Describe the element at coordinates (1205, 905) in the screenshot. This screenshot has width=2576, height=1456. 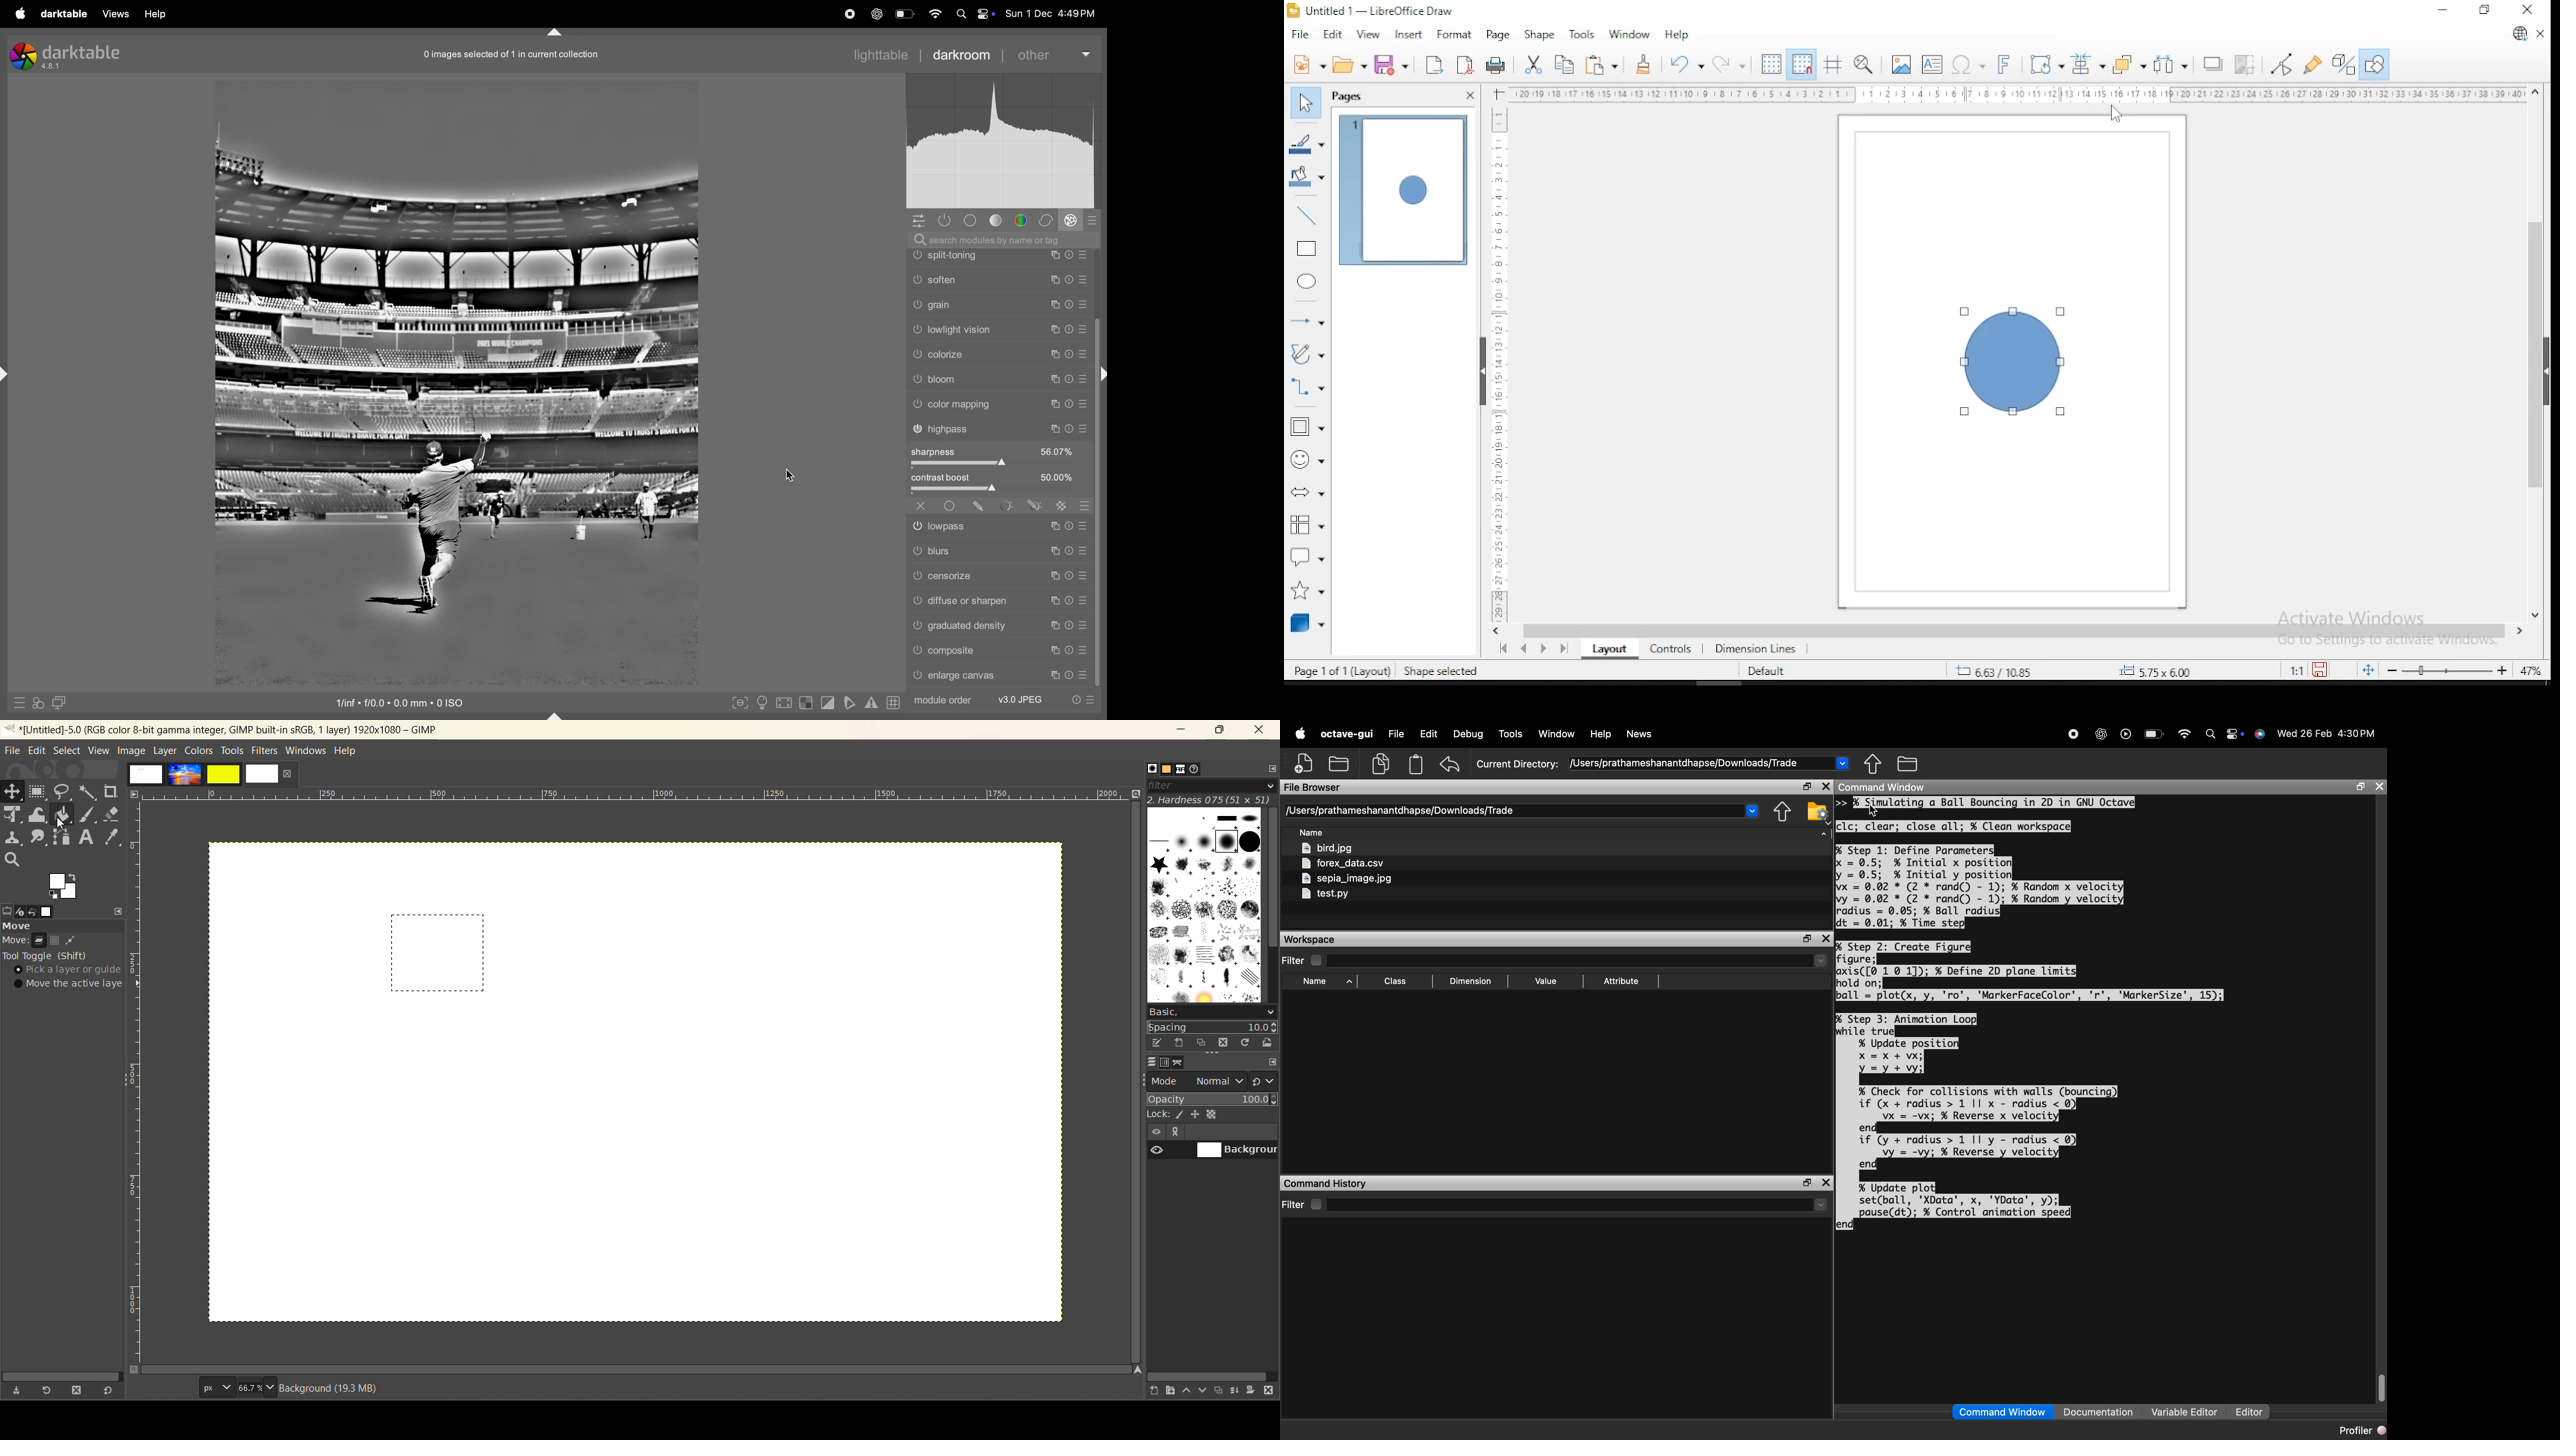
I see `brushes` at that location.